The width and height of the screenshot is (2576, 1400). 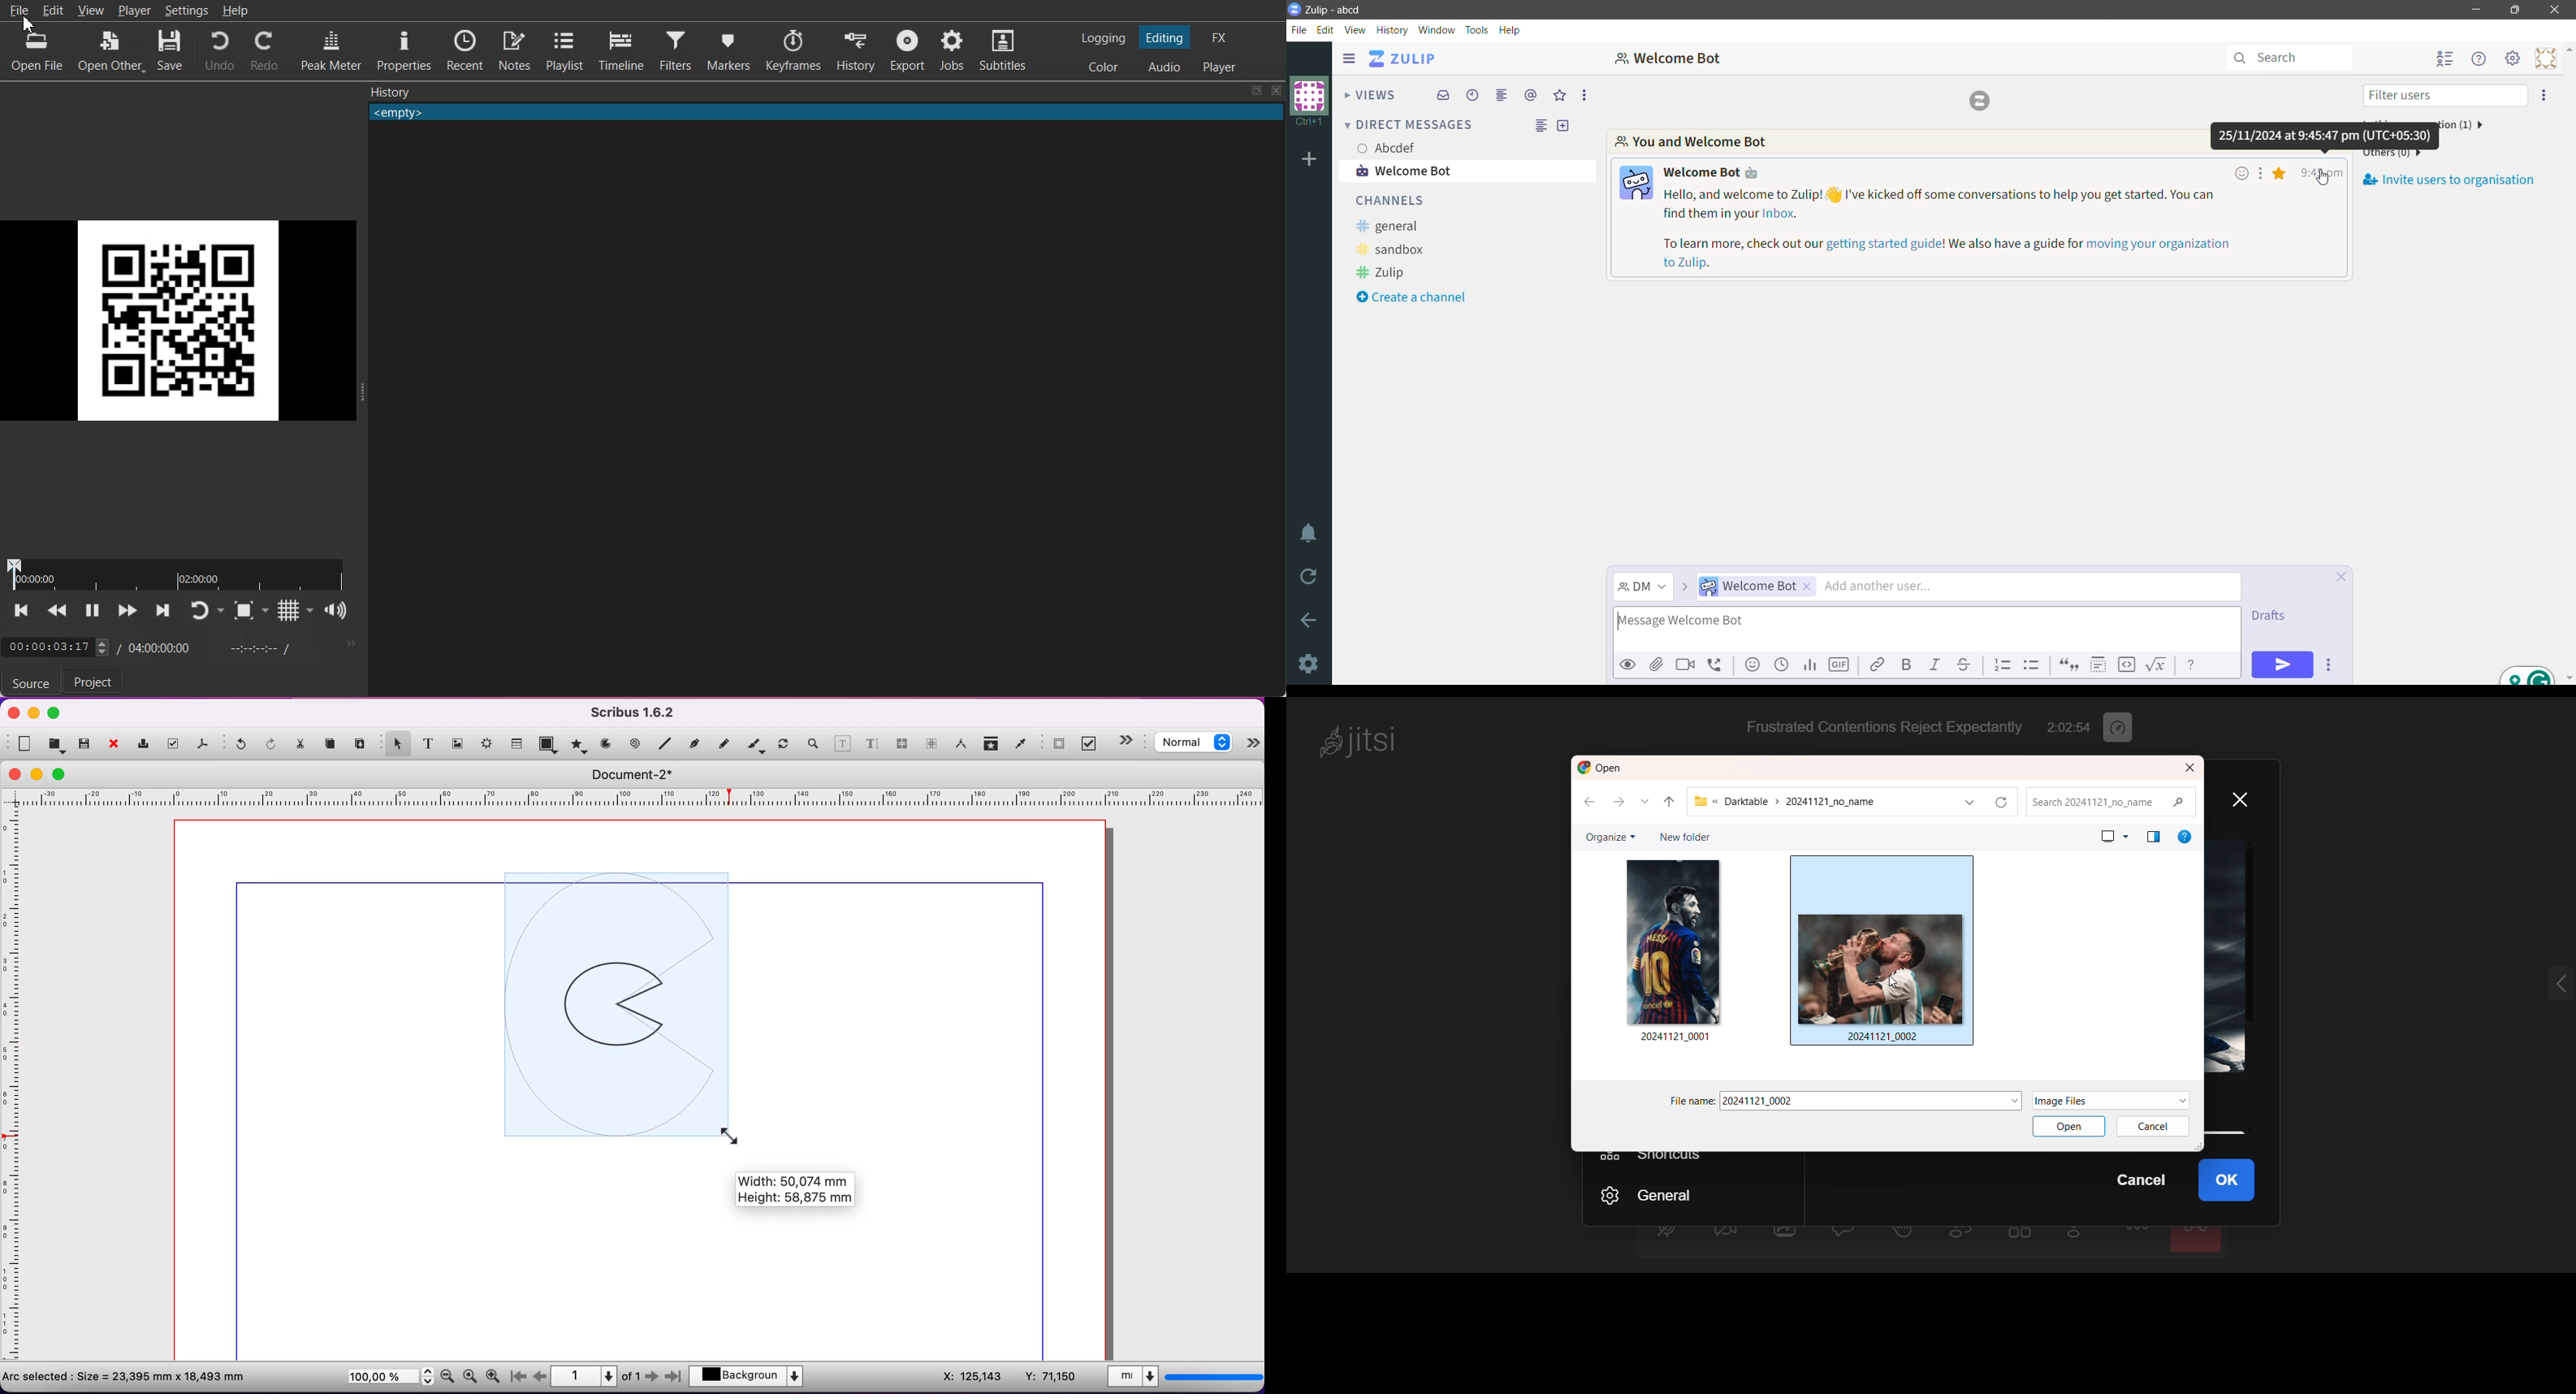 I want to click on Send, so click(x=2282, y=664).